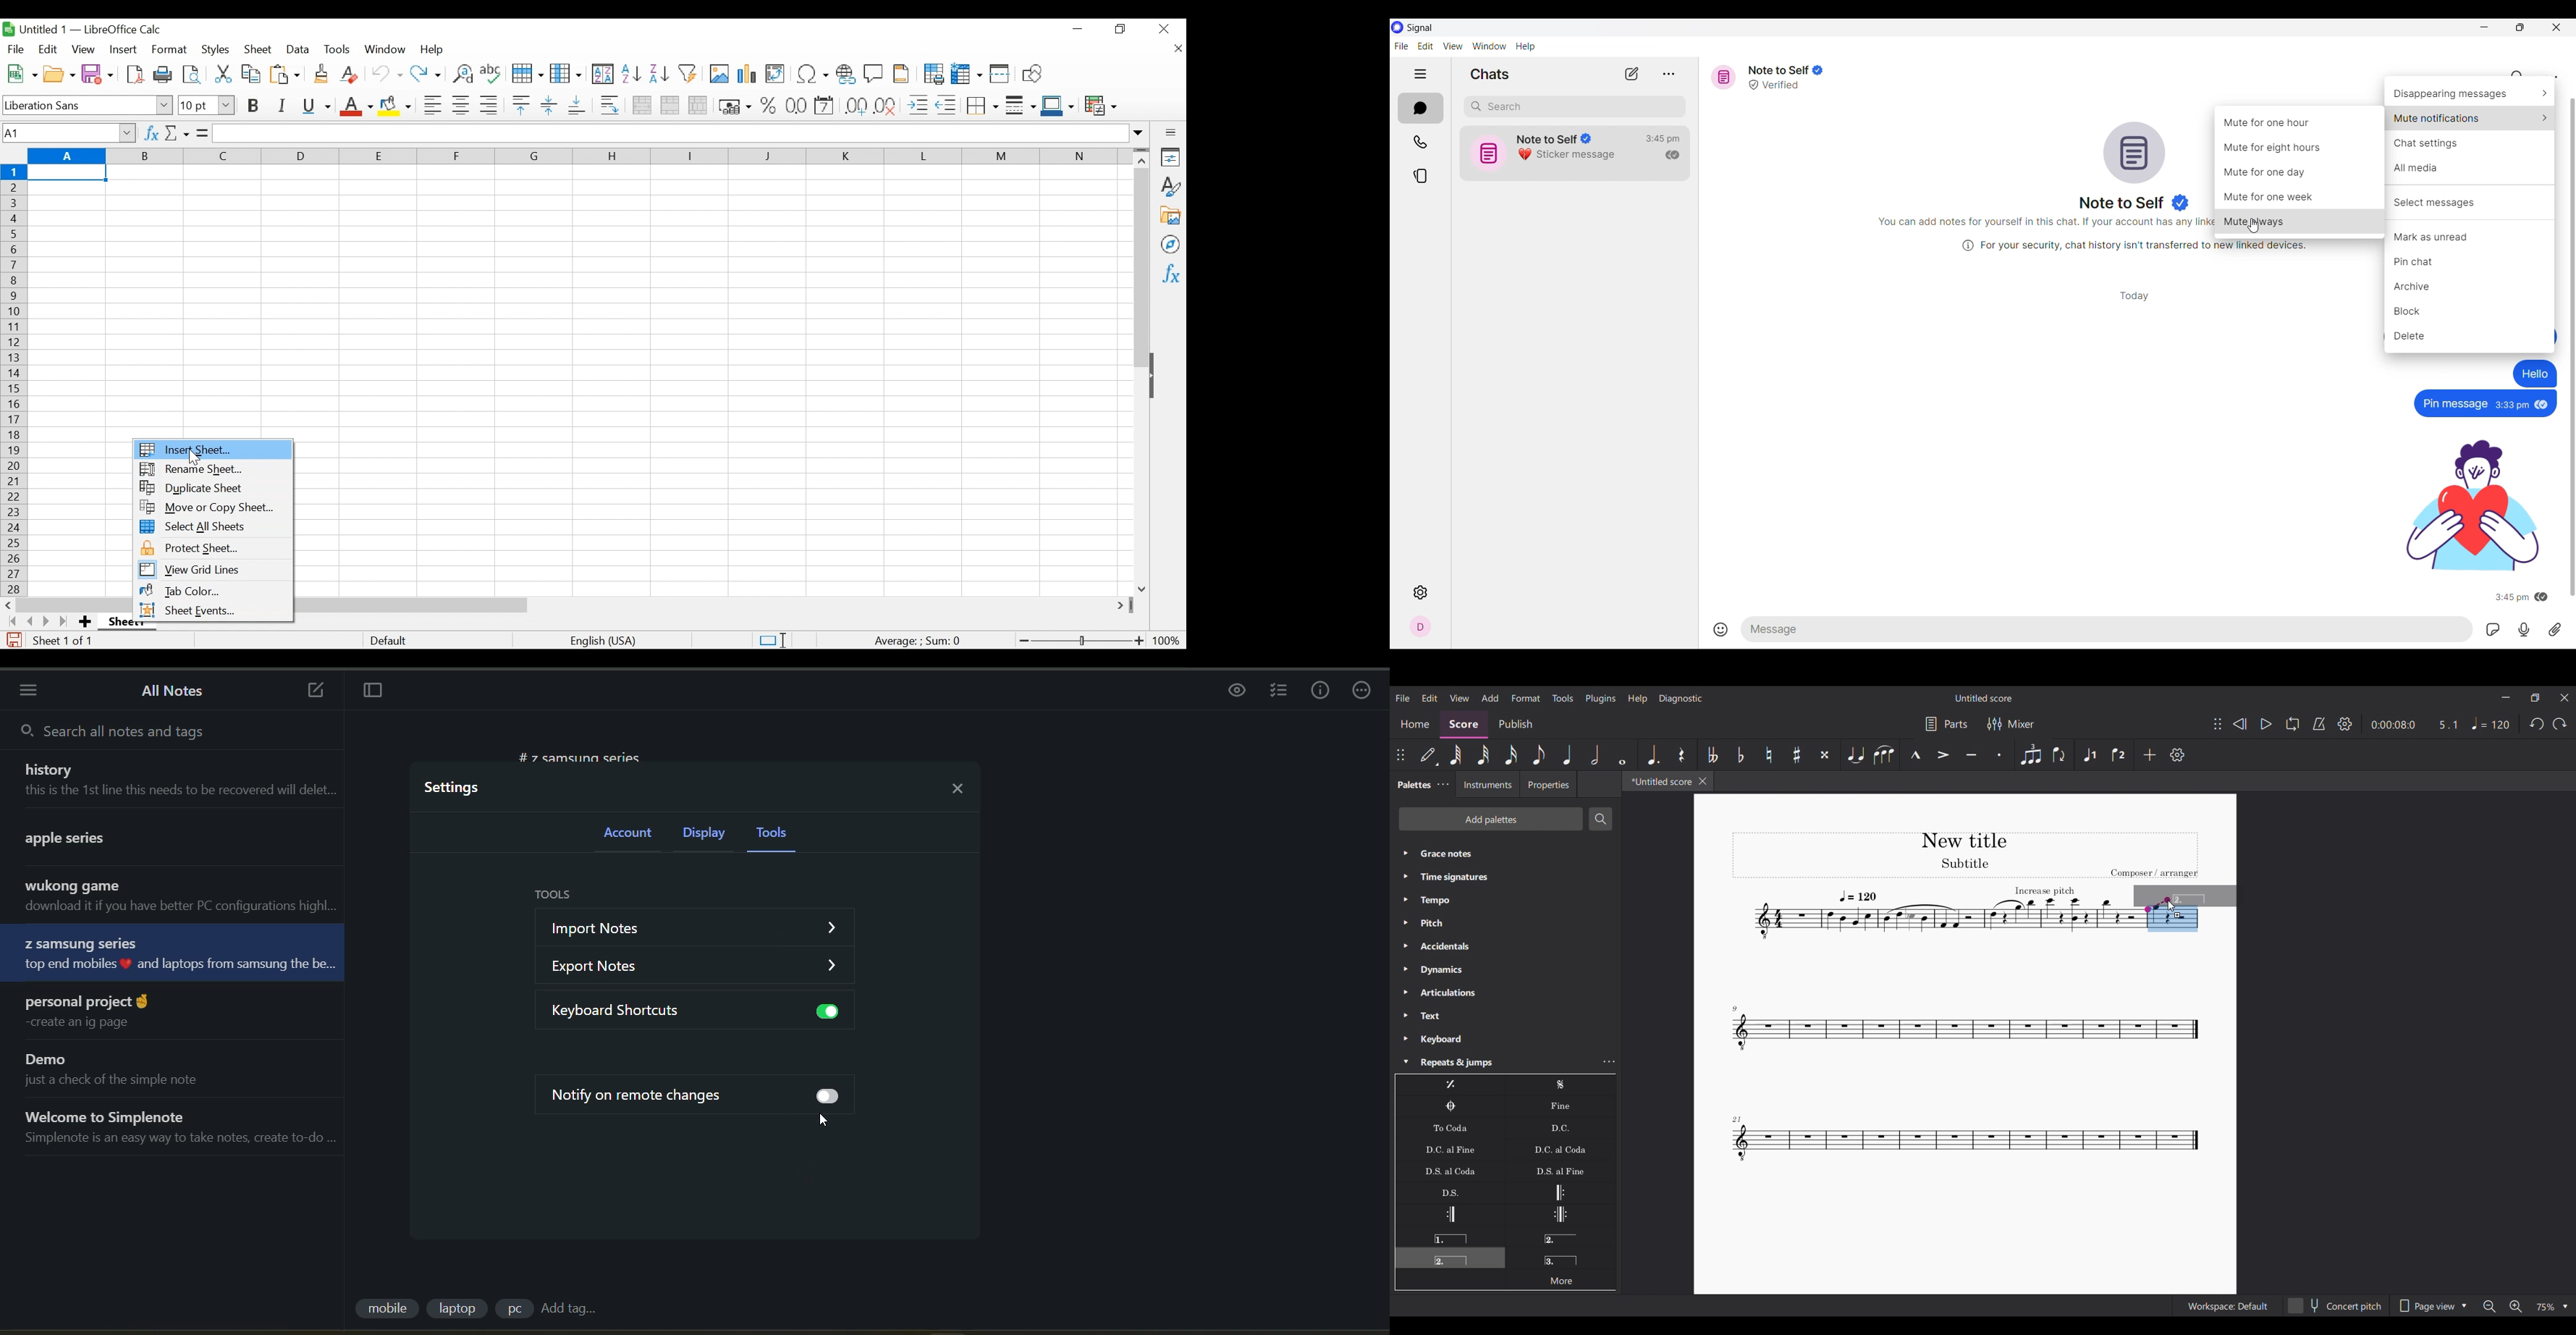 The width and height of the screenshot is (2576, 1344). What do you see at coordinates (2293, 724) in the screenshot?
I see `Loop playback` at bounding box center [2293, 724].